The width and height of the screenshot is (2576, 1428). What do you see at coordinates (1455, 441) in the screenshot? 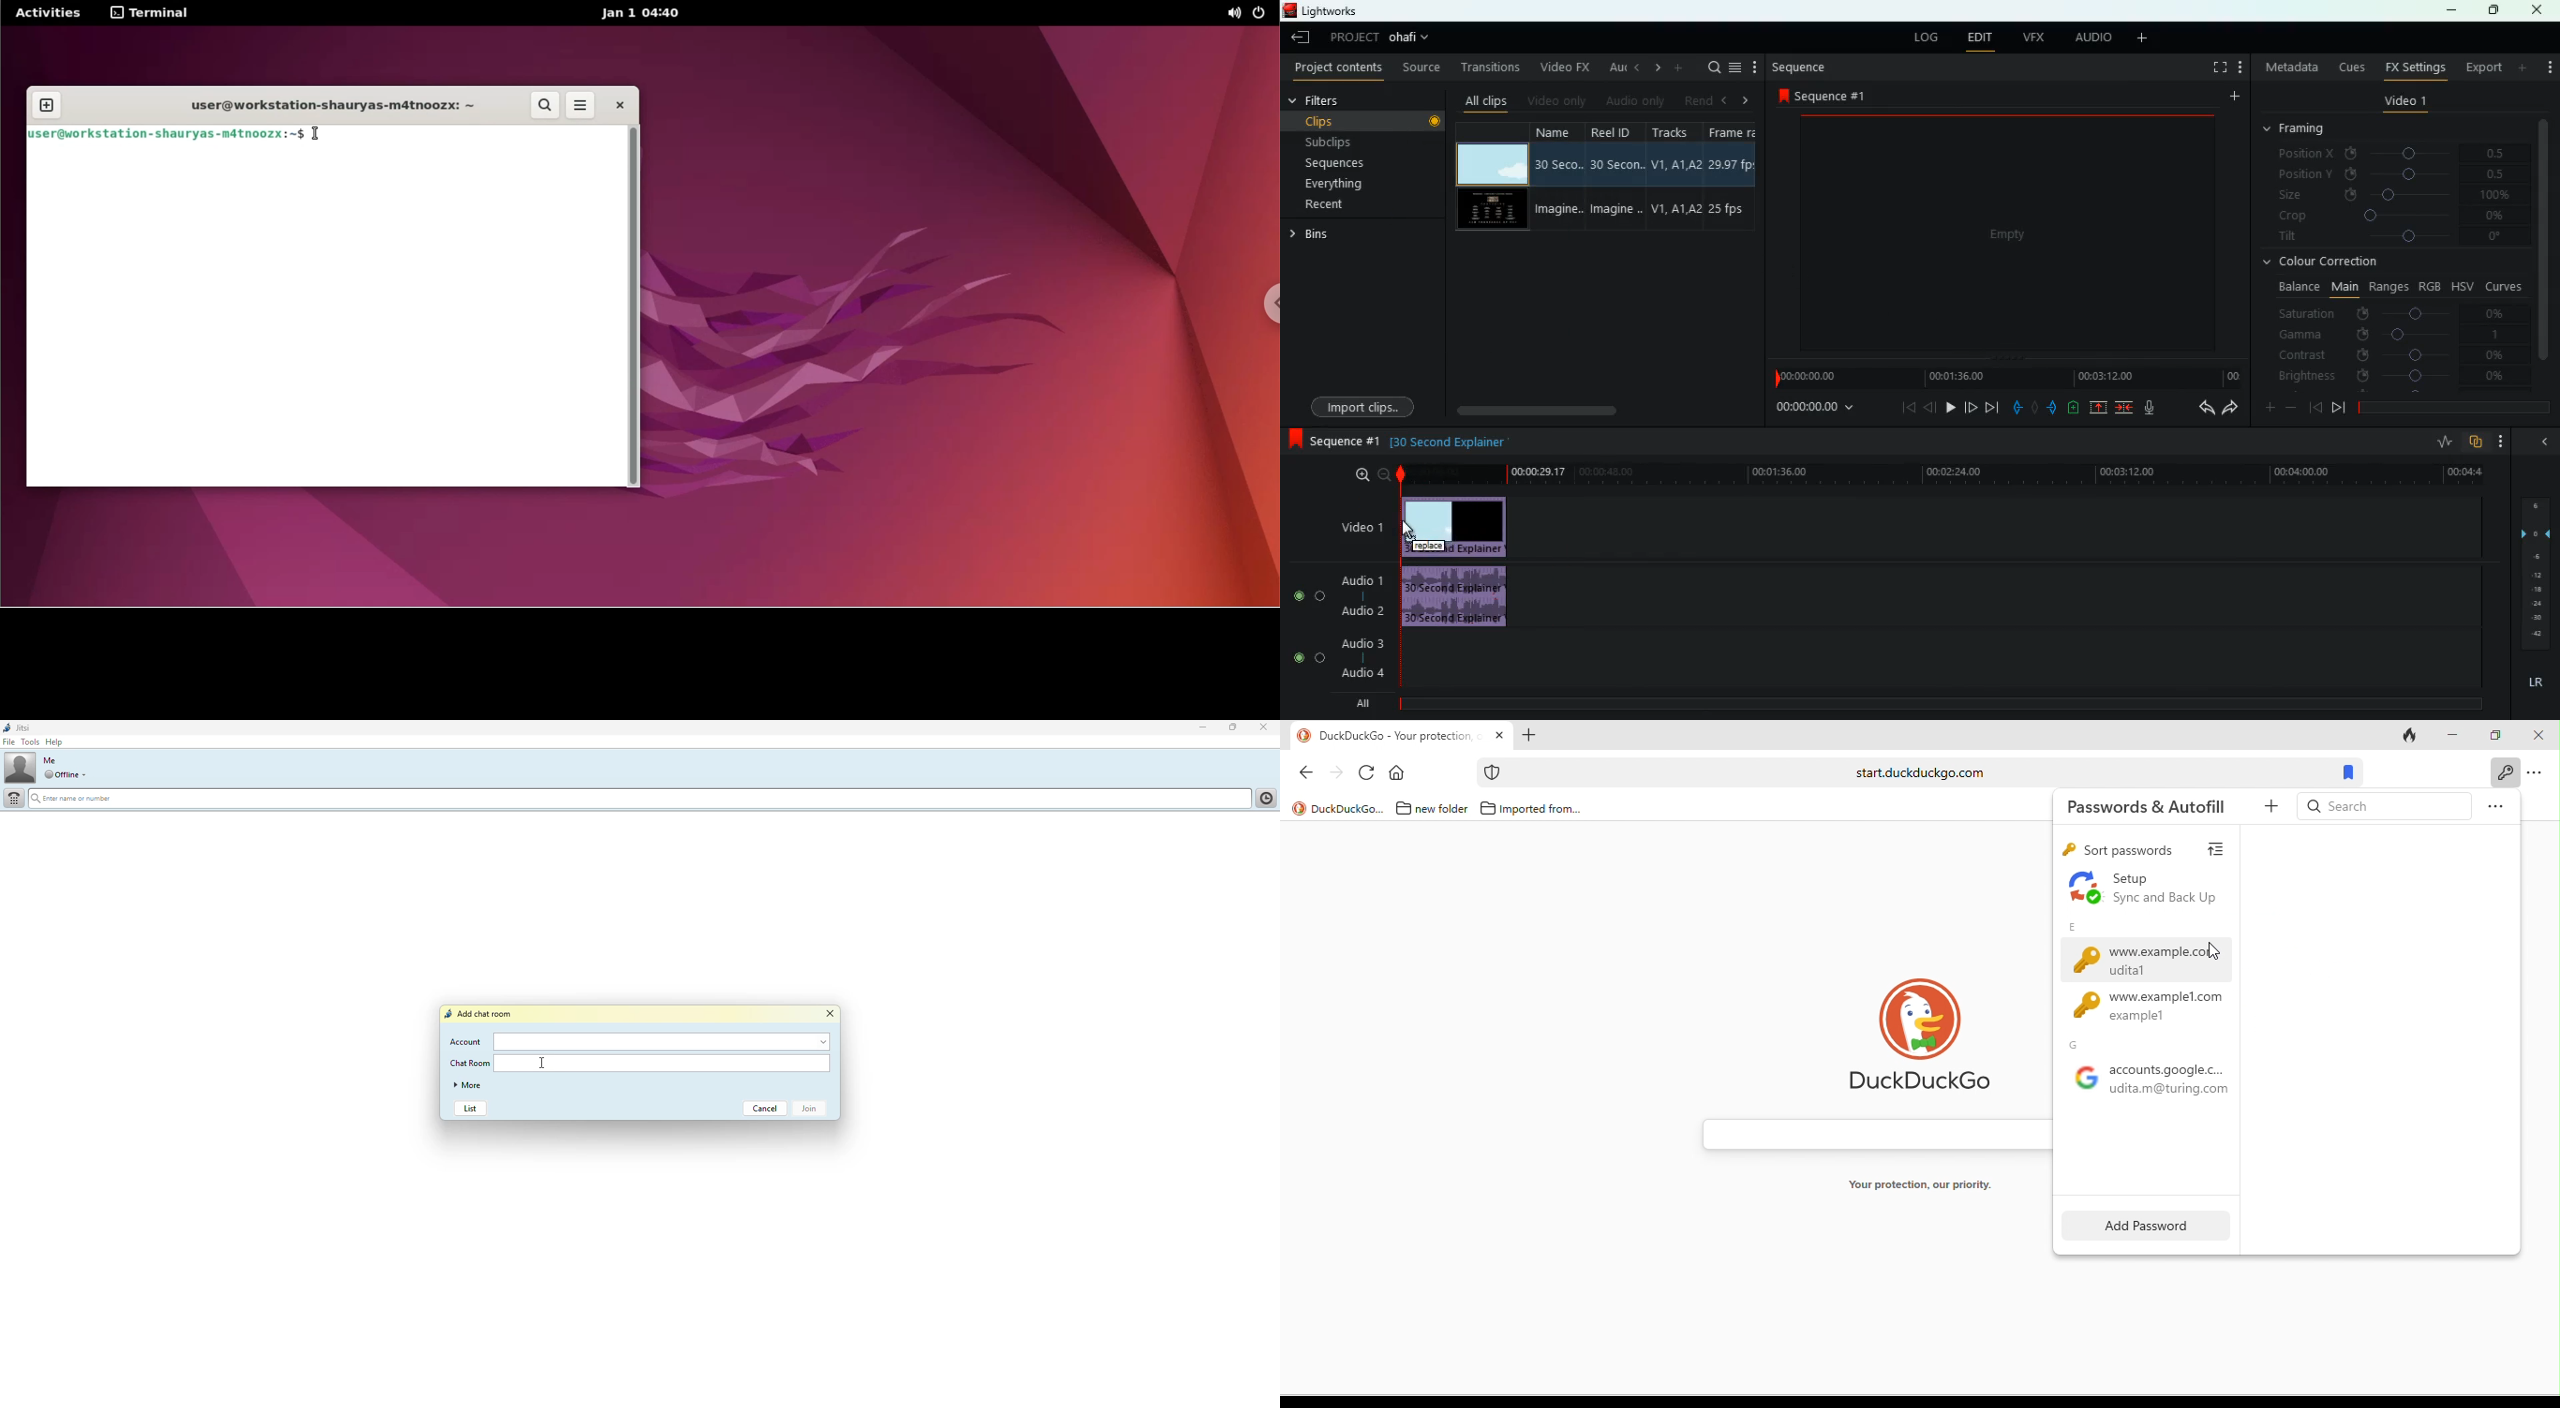
I see `explanation` at bounding box center [1455, 441].